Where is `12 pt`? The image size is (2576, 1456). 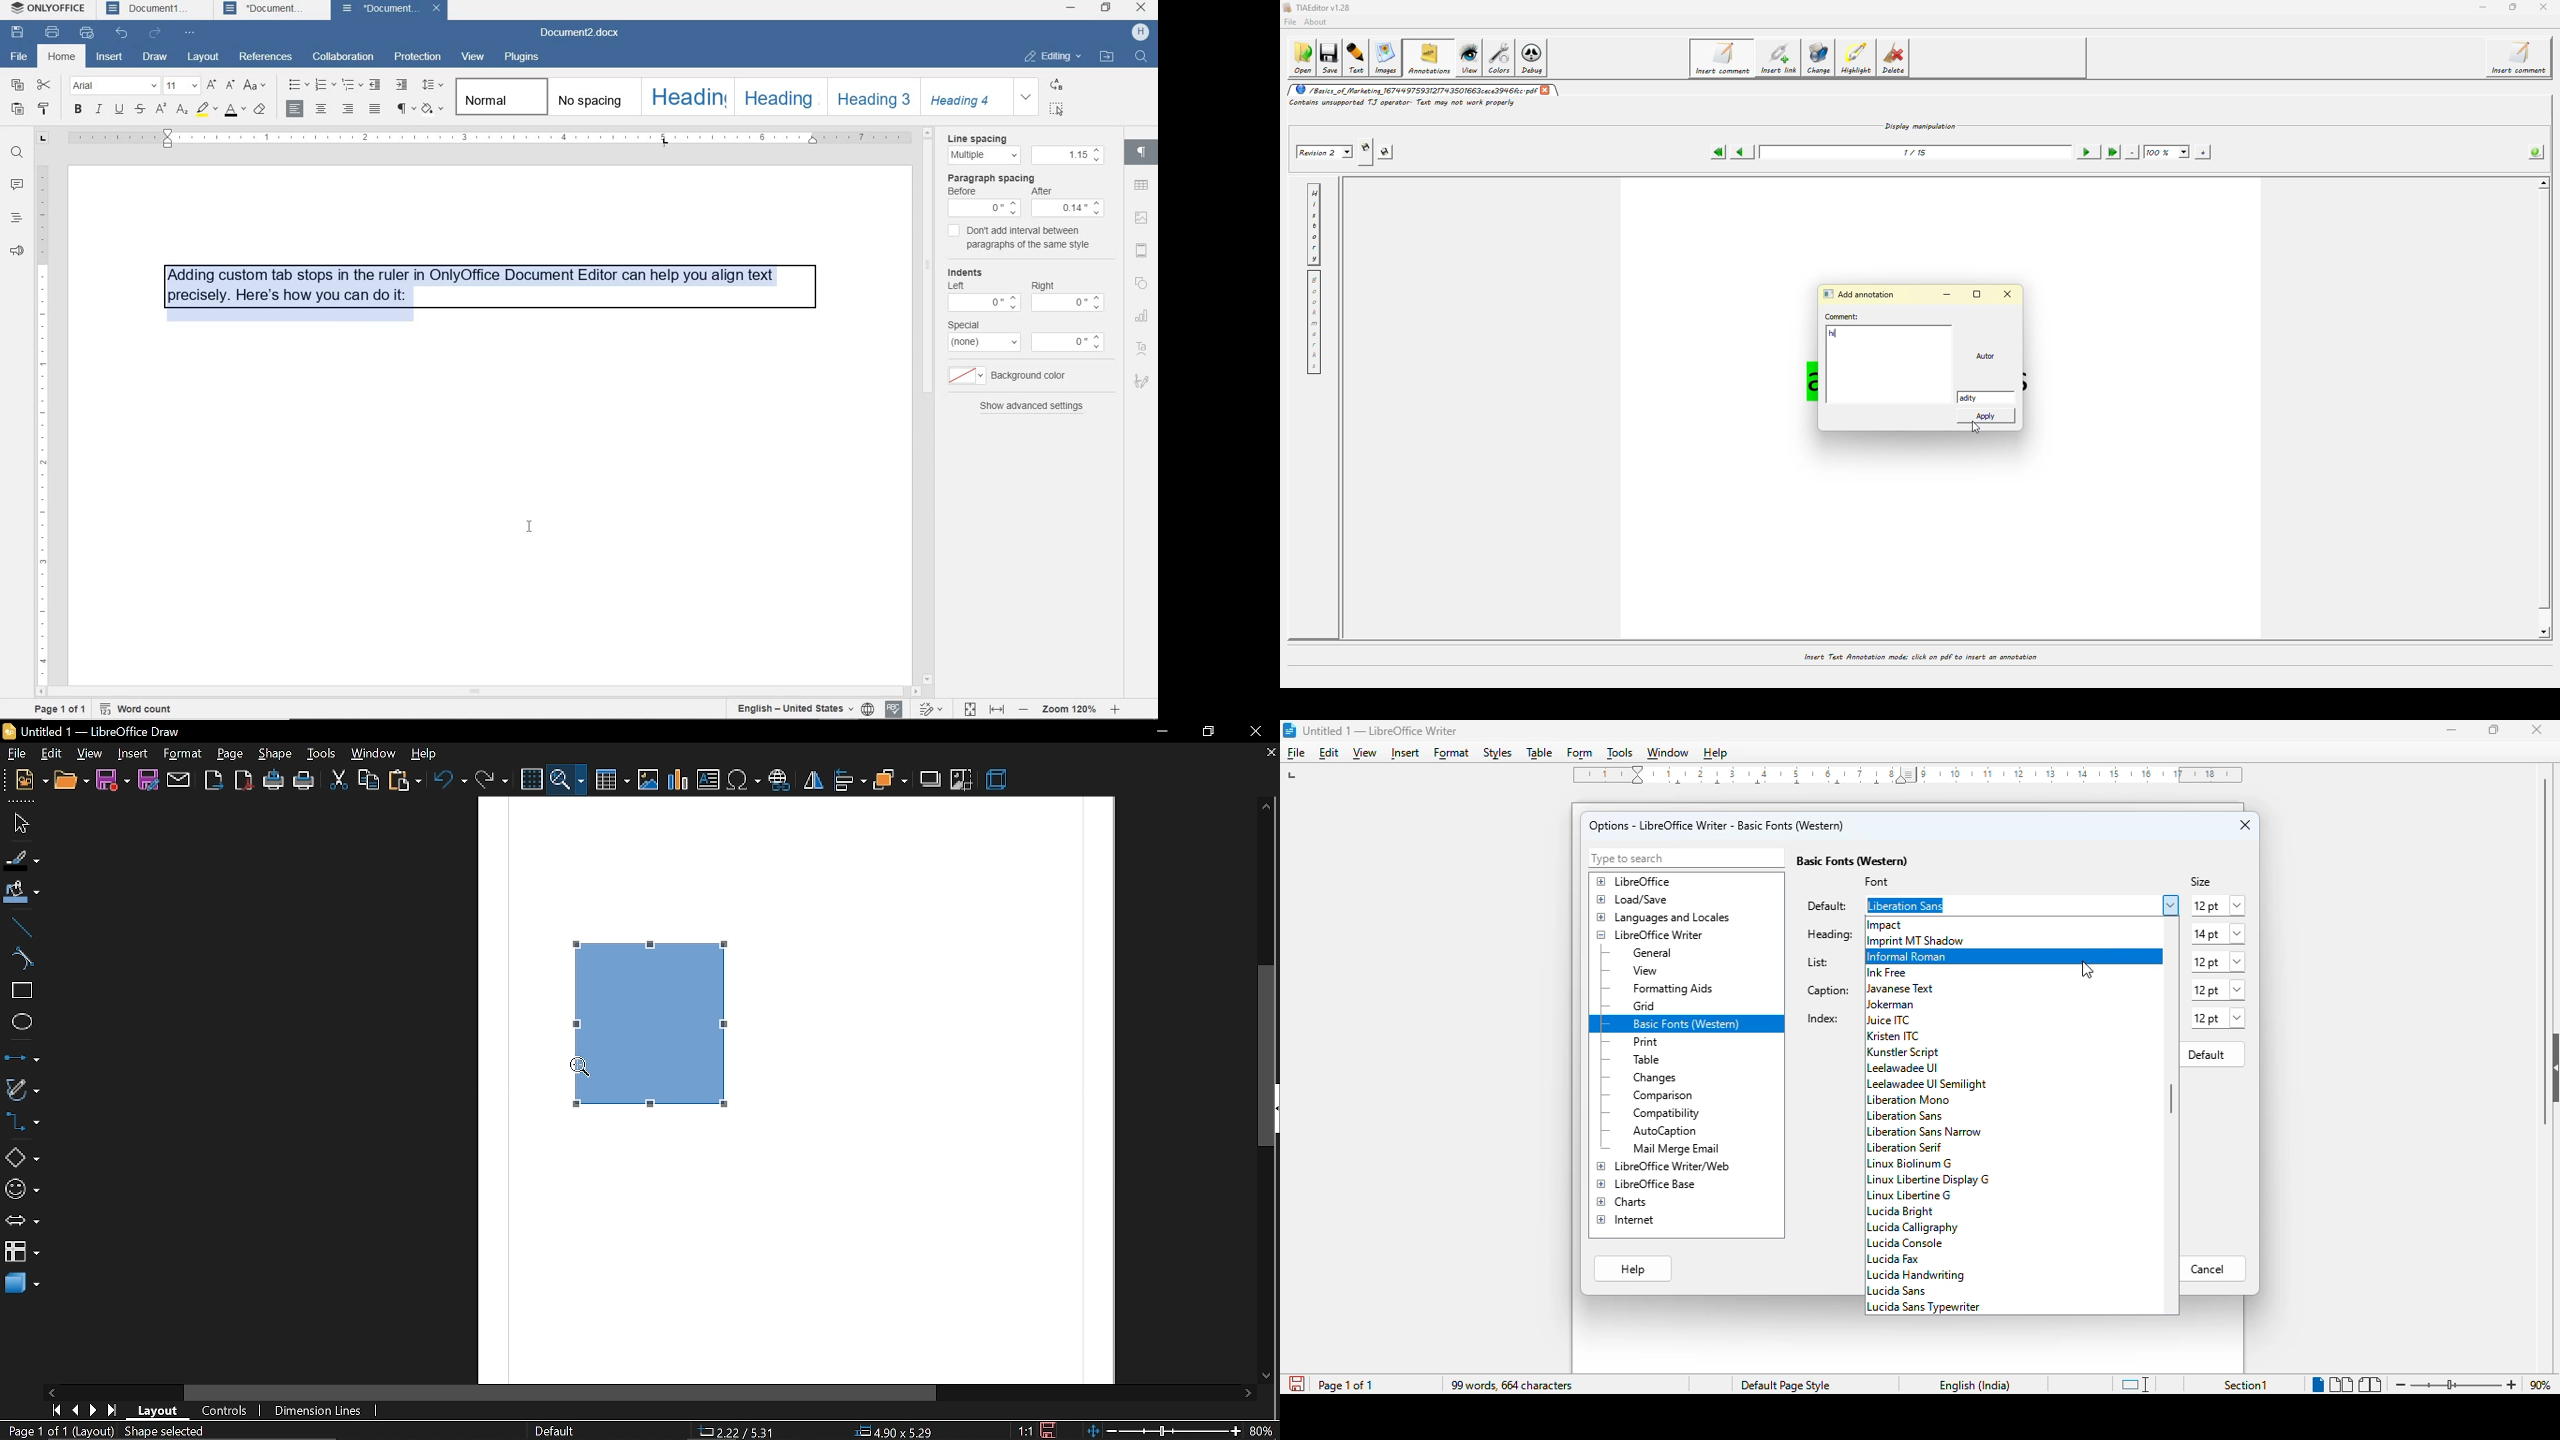
12 pt is located at coordinates (2216, 906).